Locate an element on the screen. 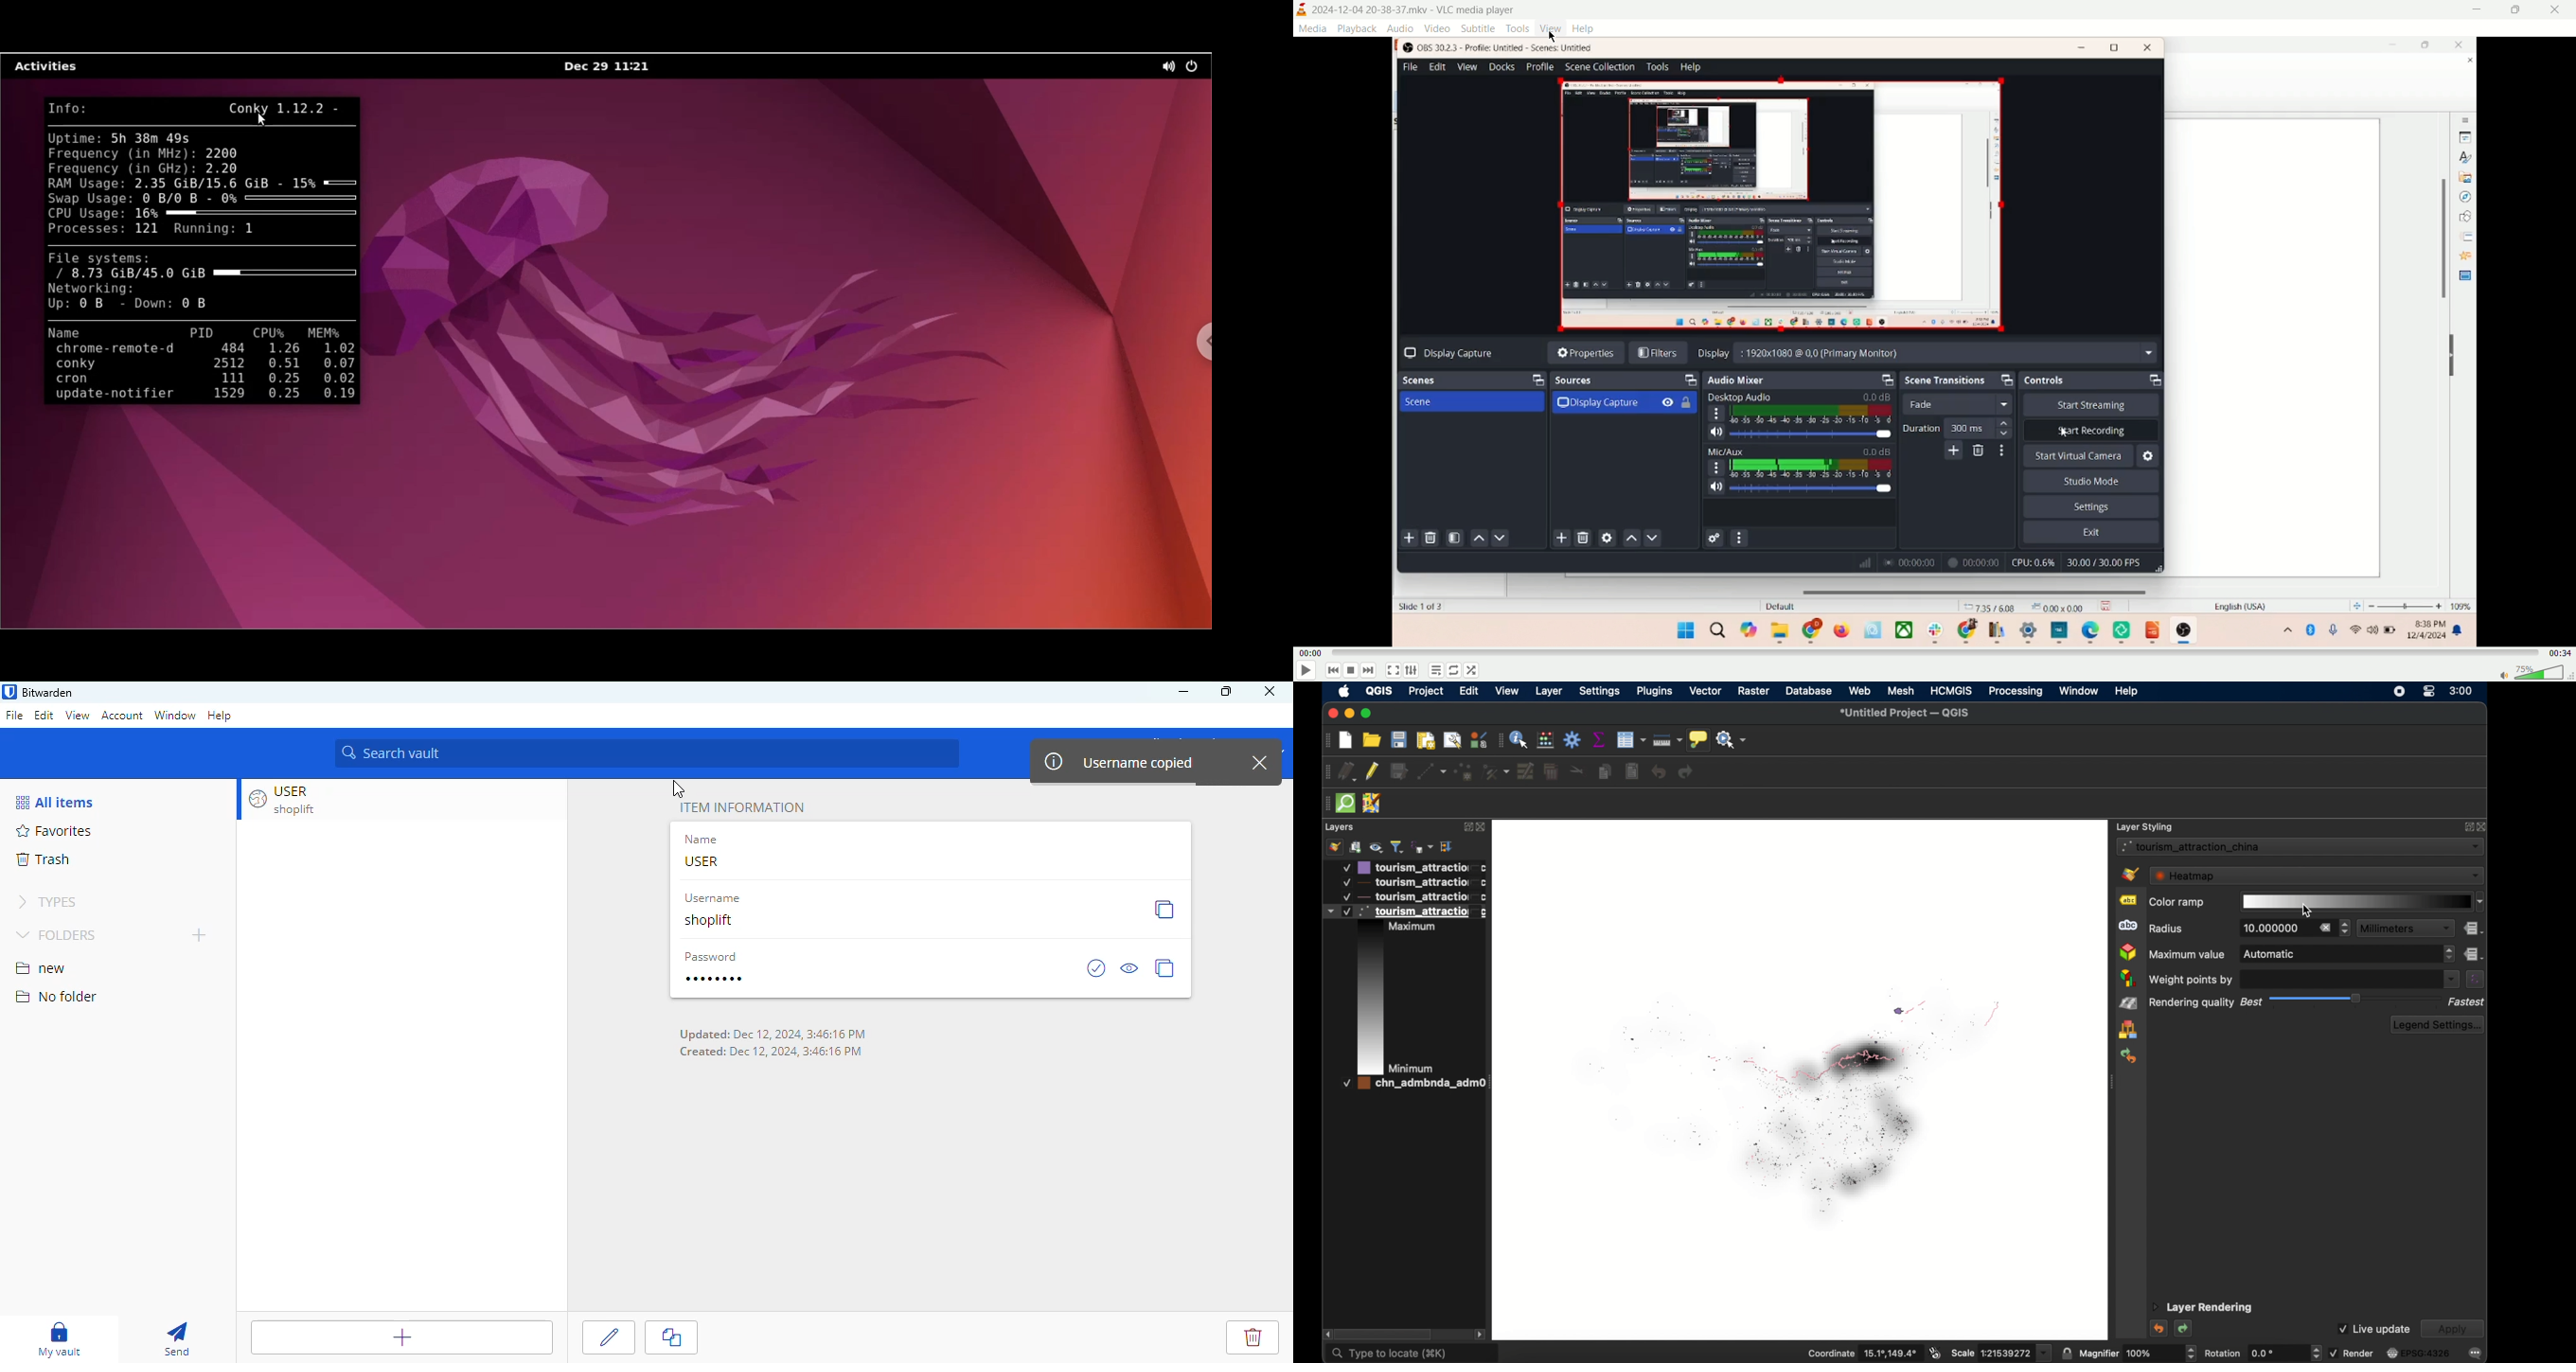  paste features is located at coordinates (1631, 771).